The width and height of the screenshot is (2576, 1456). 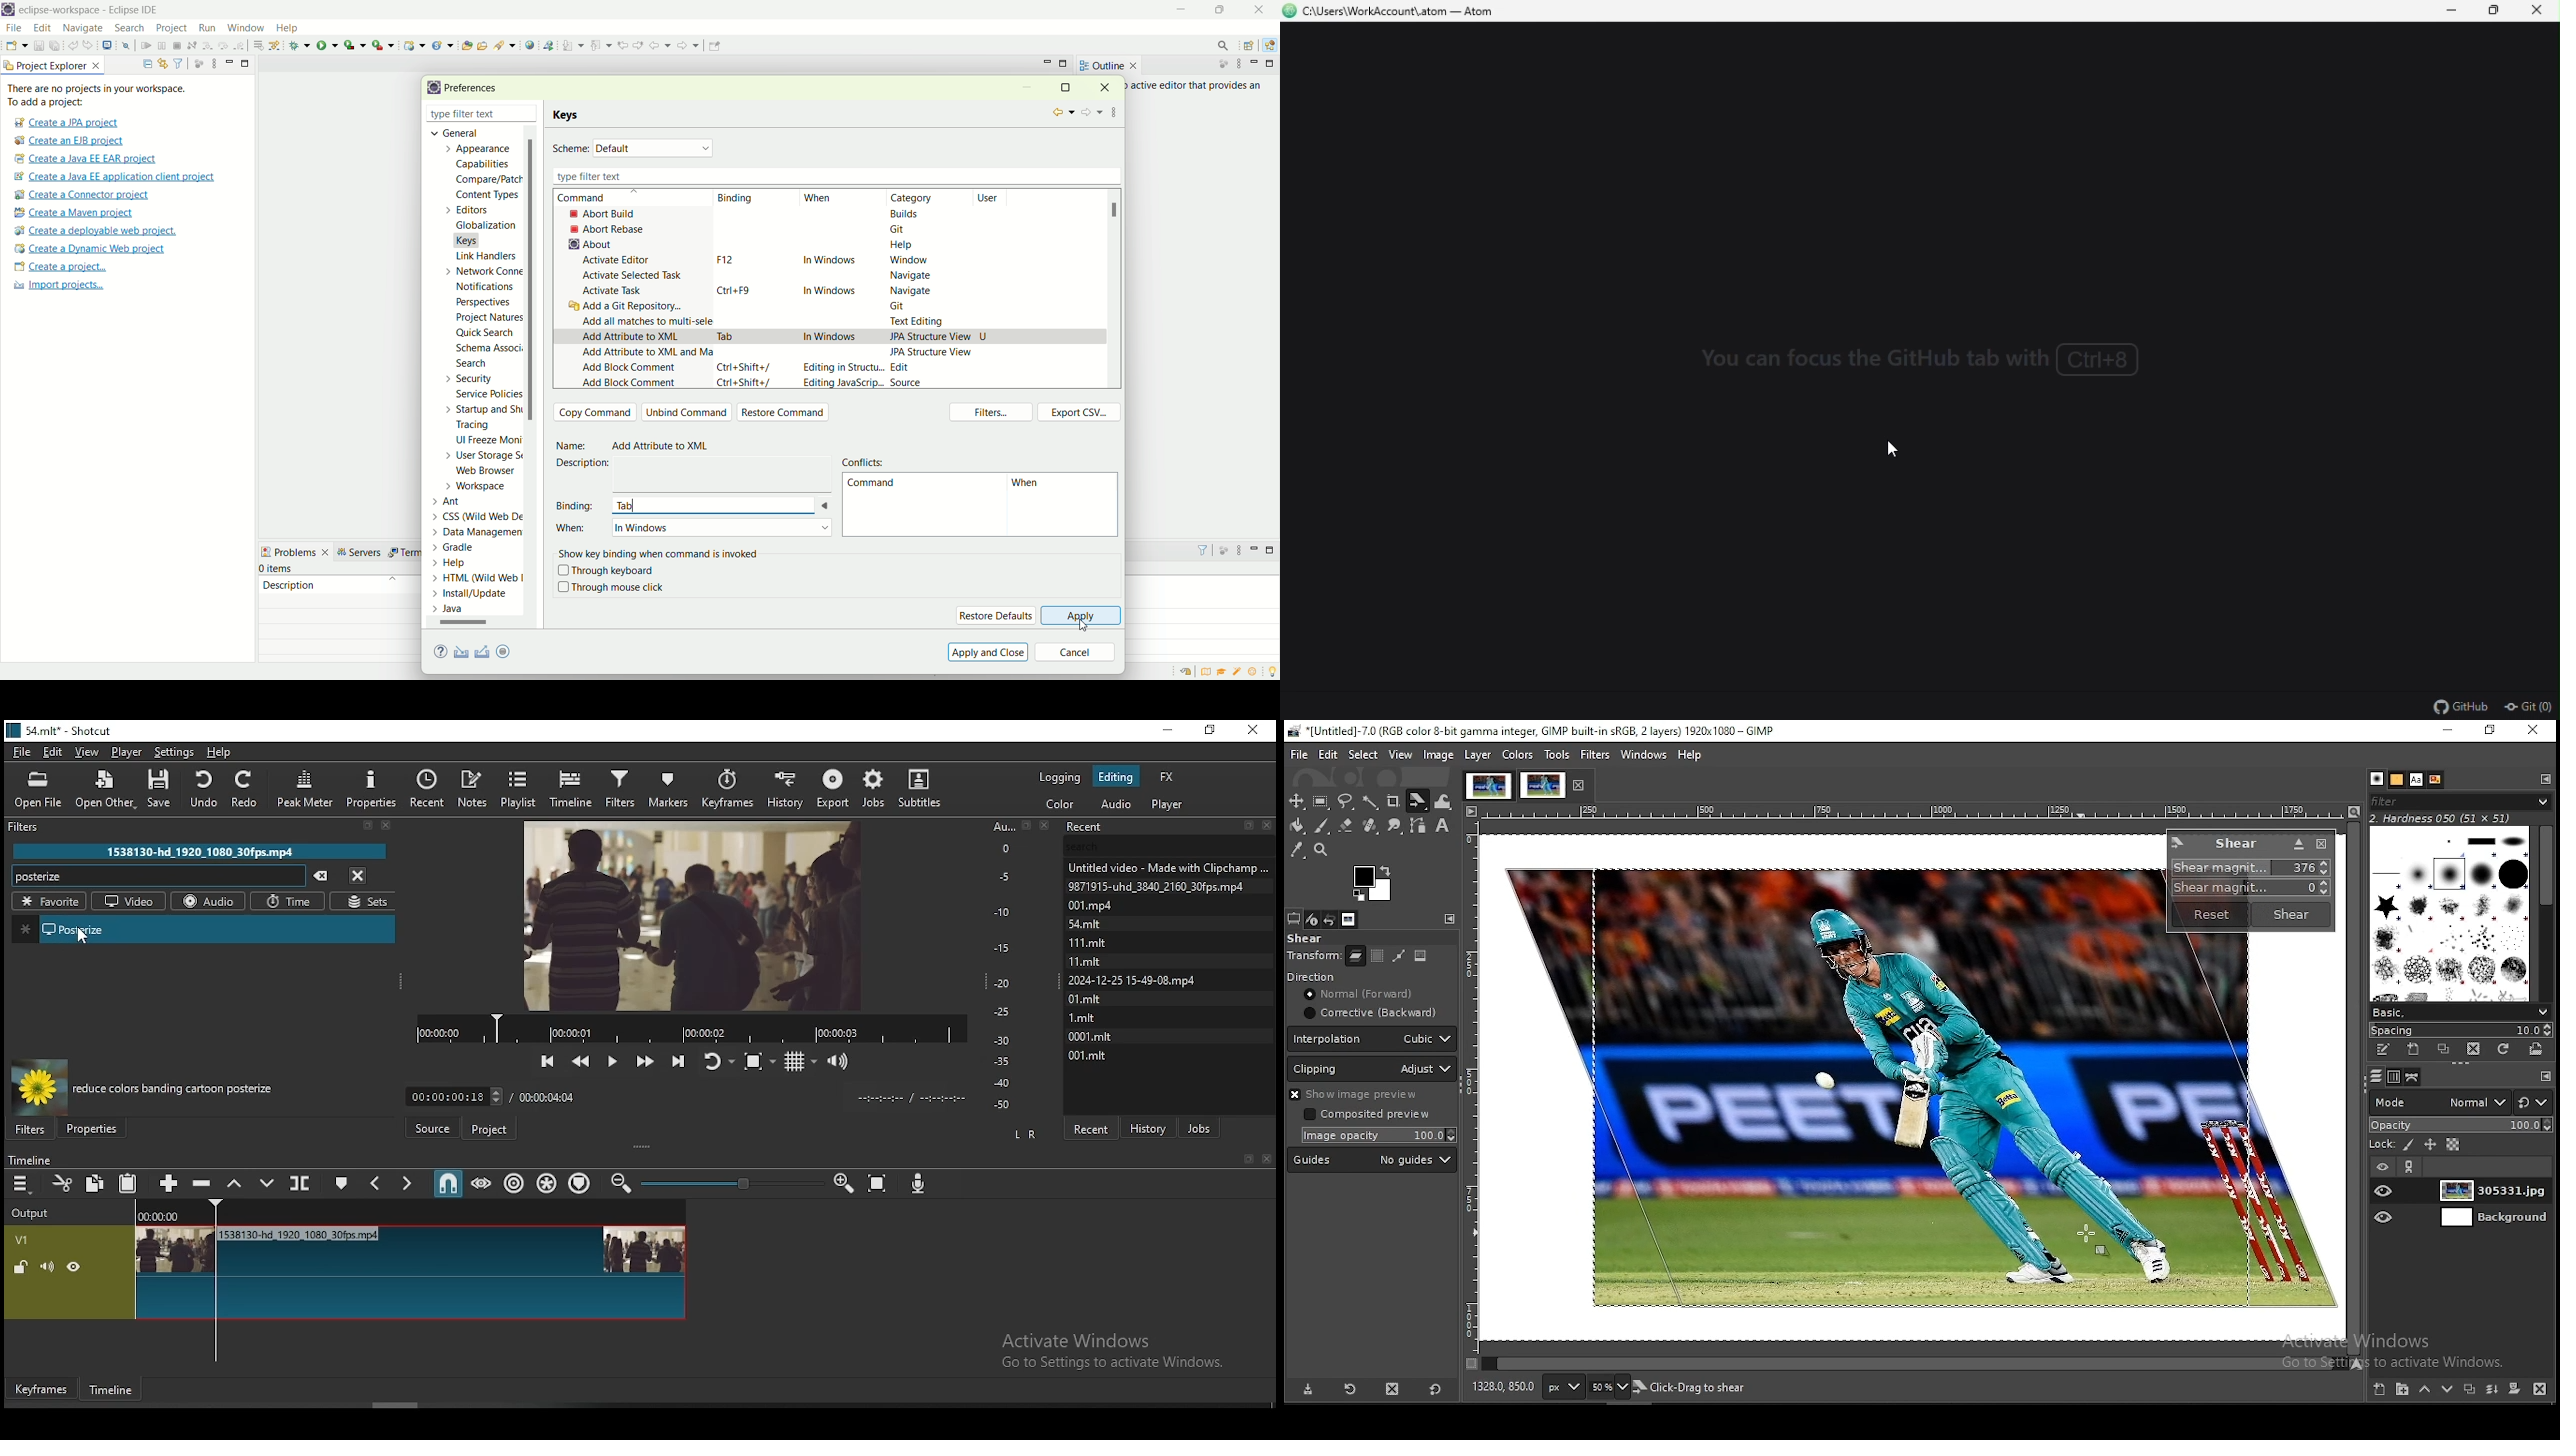 What do you see at coordinates (614, 213) in the screenshot?
I see `abort build` at bounding box center [614, 213].